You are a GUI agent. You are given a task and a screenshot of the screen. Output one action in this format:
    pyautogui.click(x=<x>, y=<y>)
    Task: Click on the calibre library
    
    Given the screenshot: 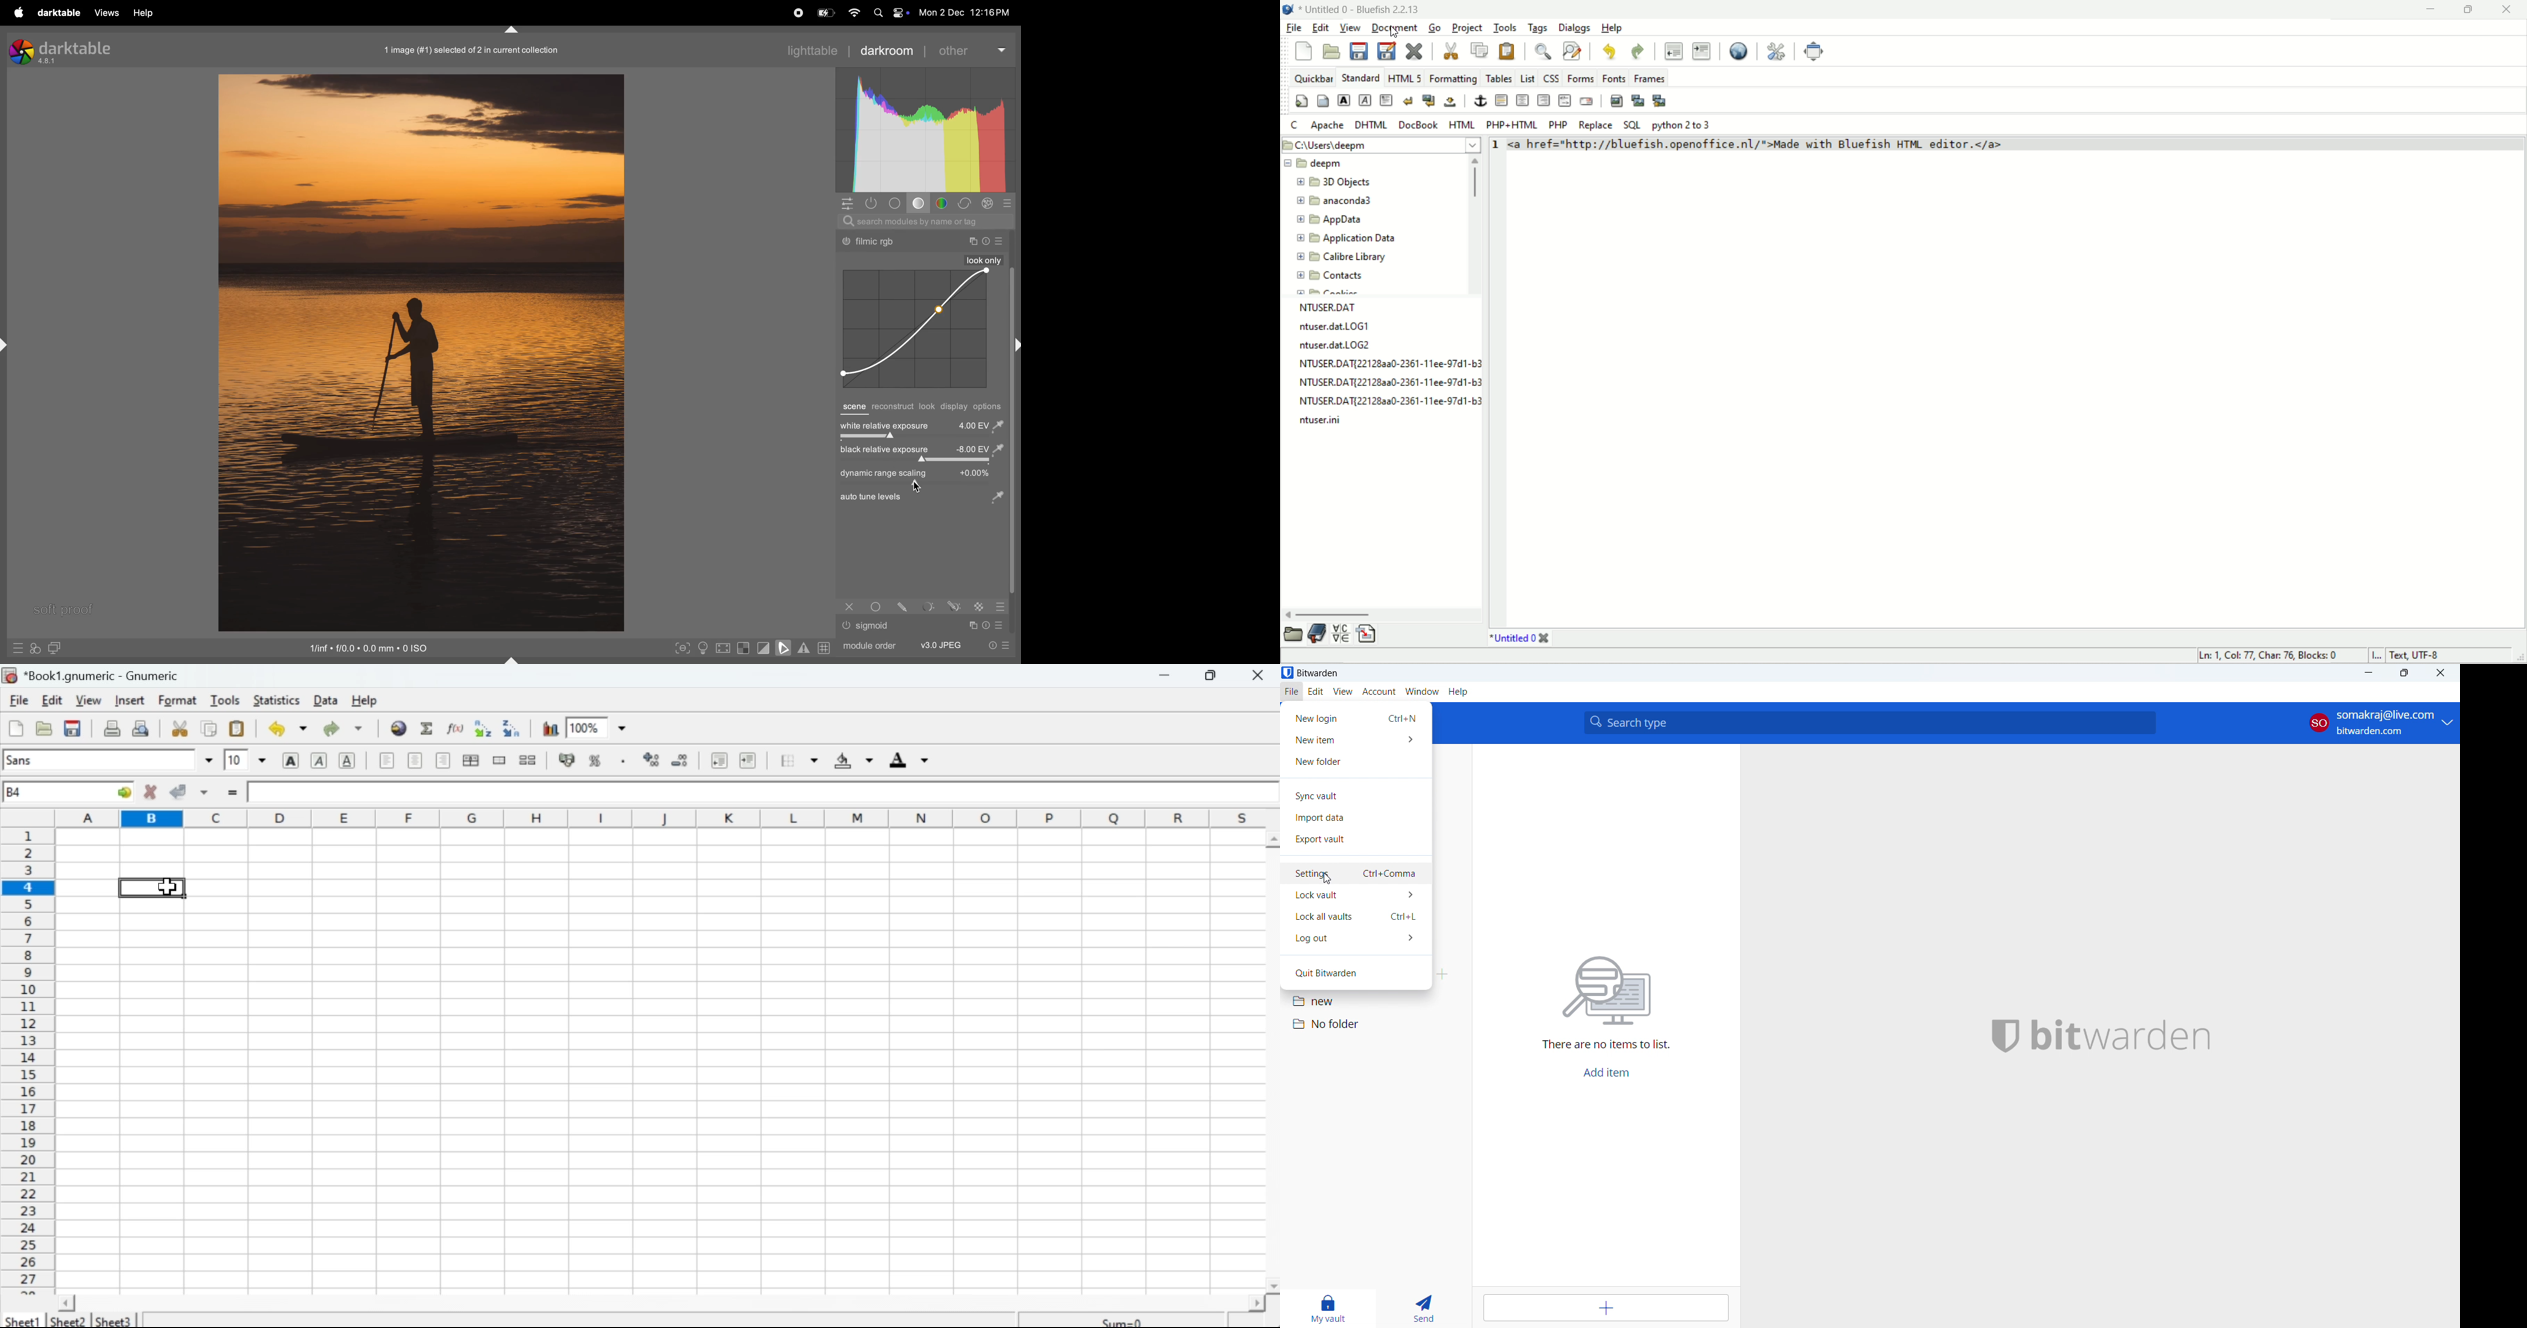 What is the action you would take?
    pyautogui.click(x=1342, y=255)
    